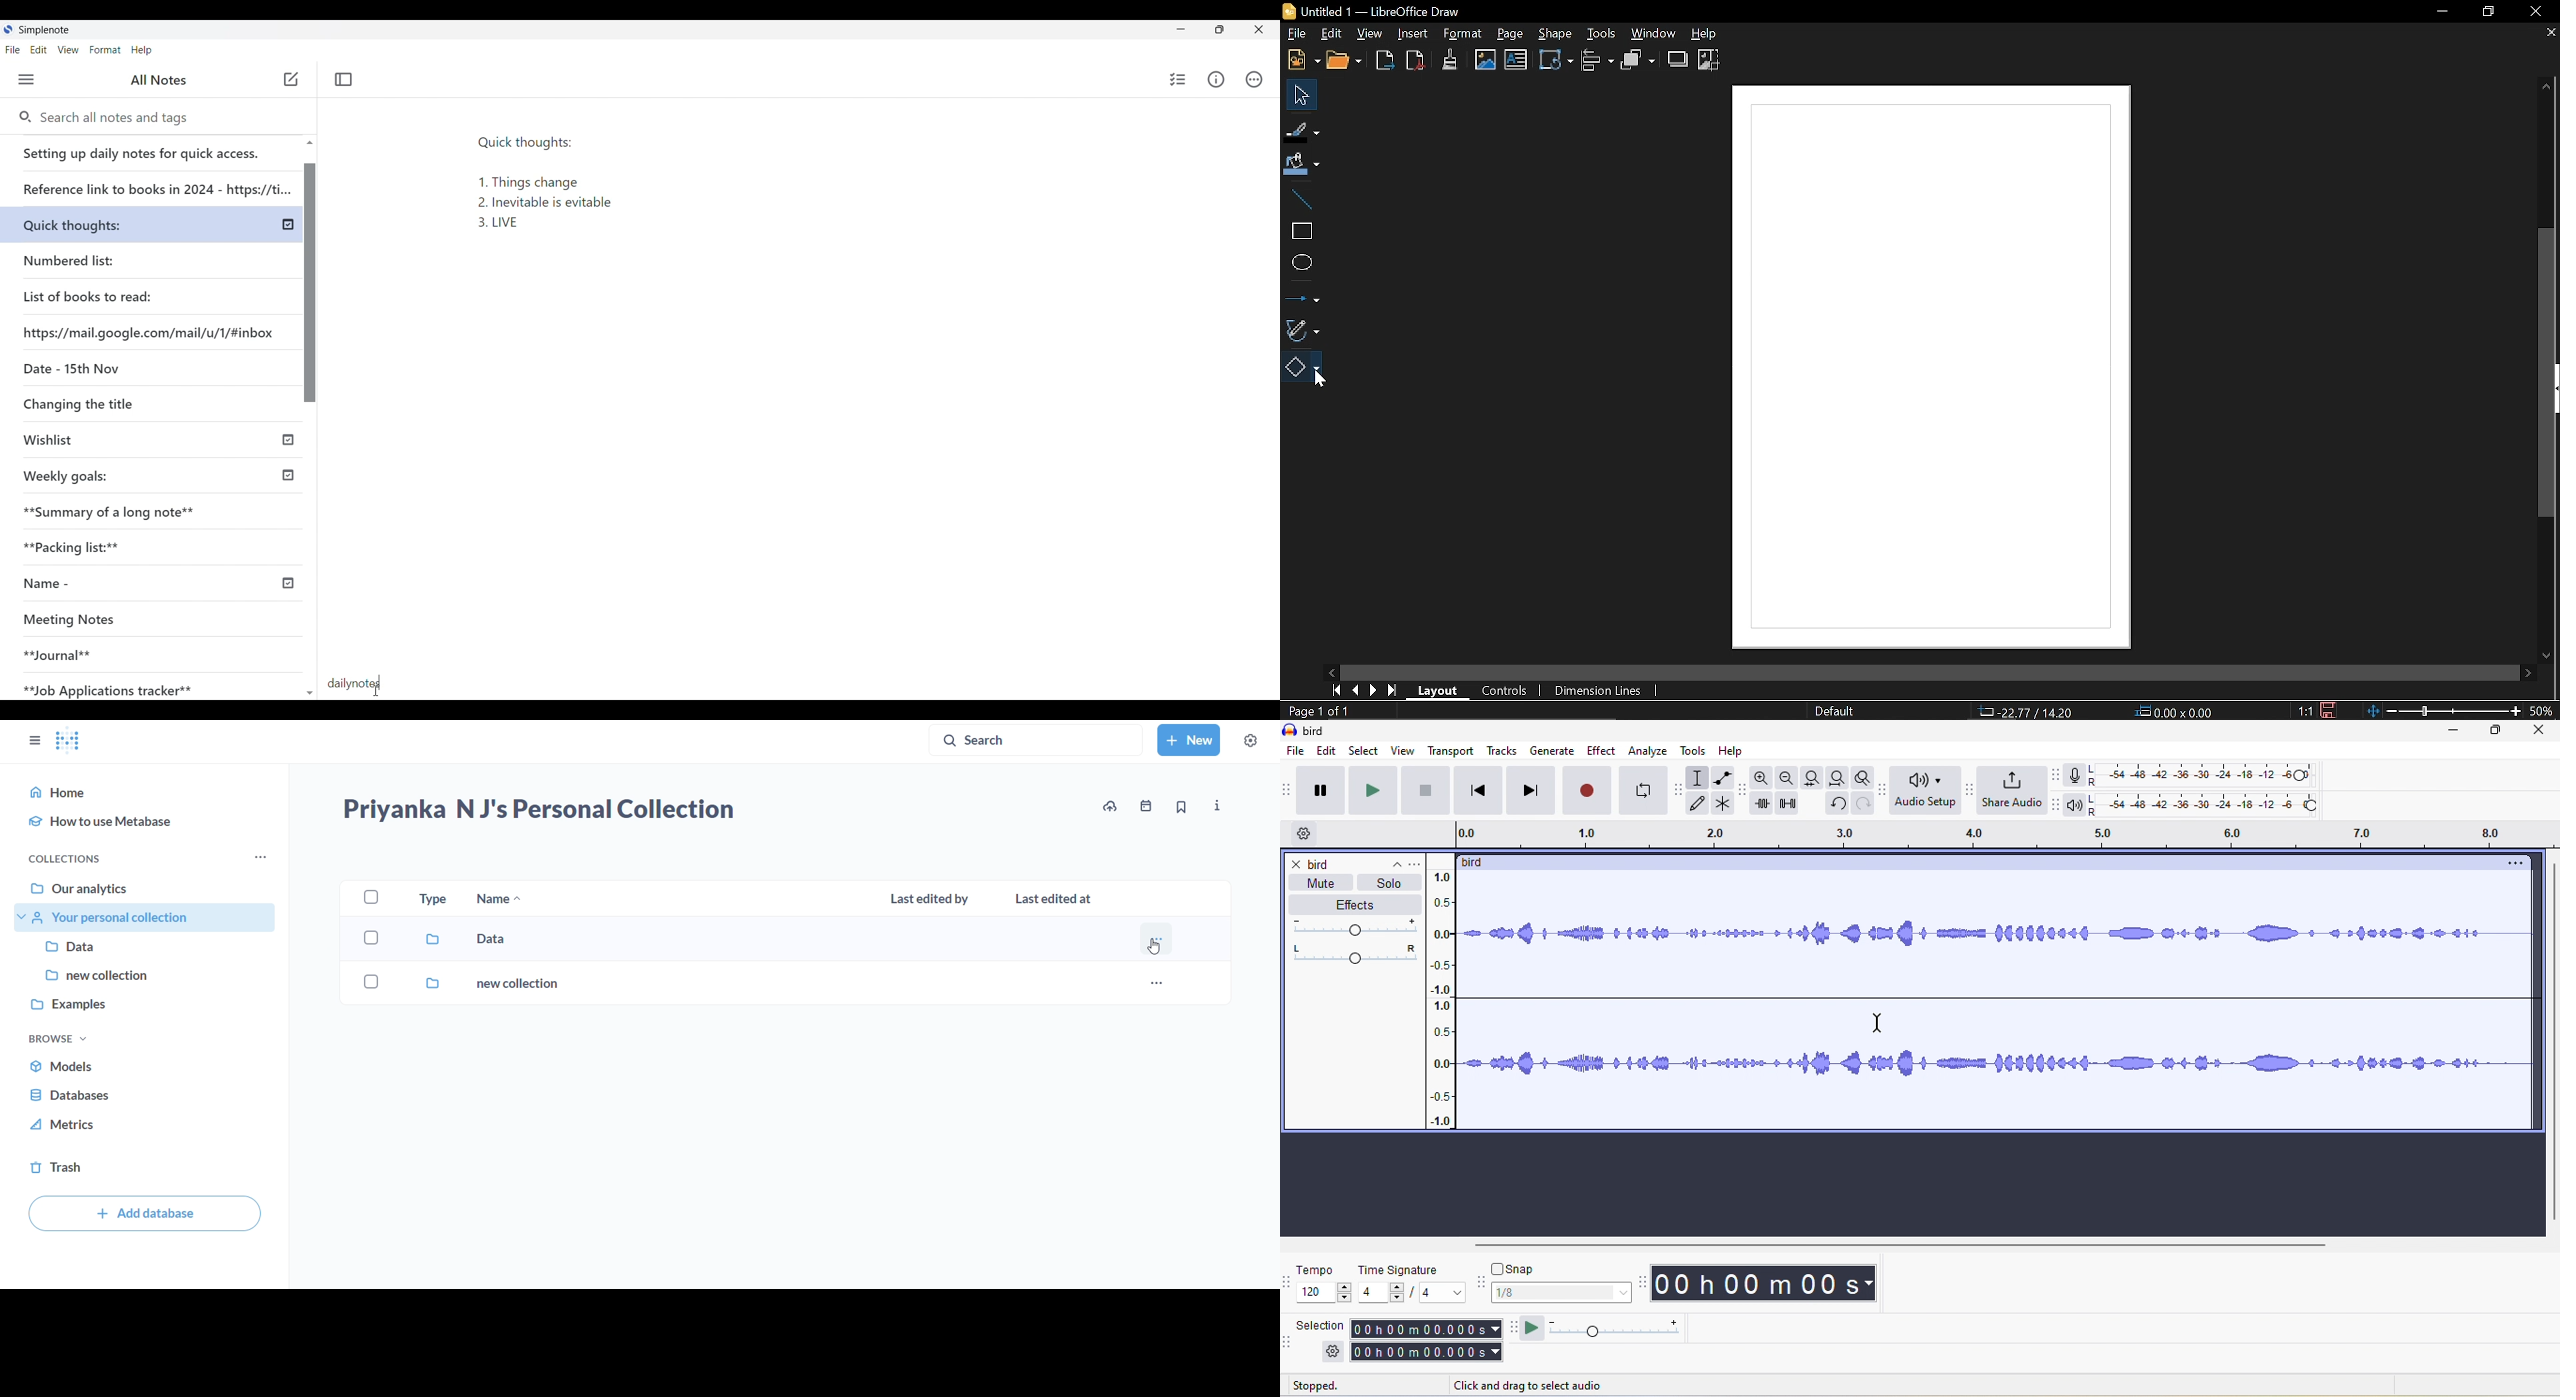  What do you see at coordinates (1301, 328) in the screenshot?
I see `Curves and polygons` at bounding box center [1301, 328].